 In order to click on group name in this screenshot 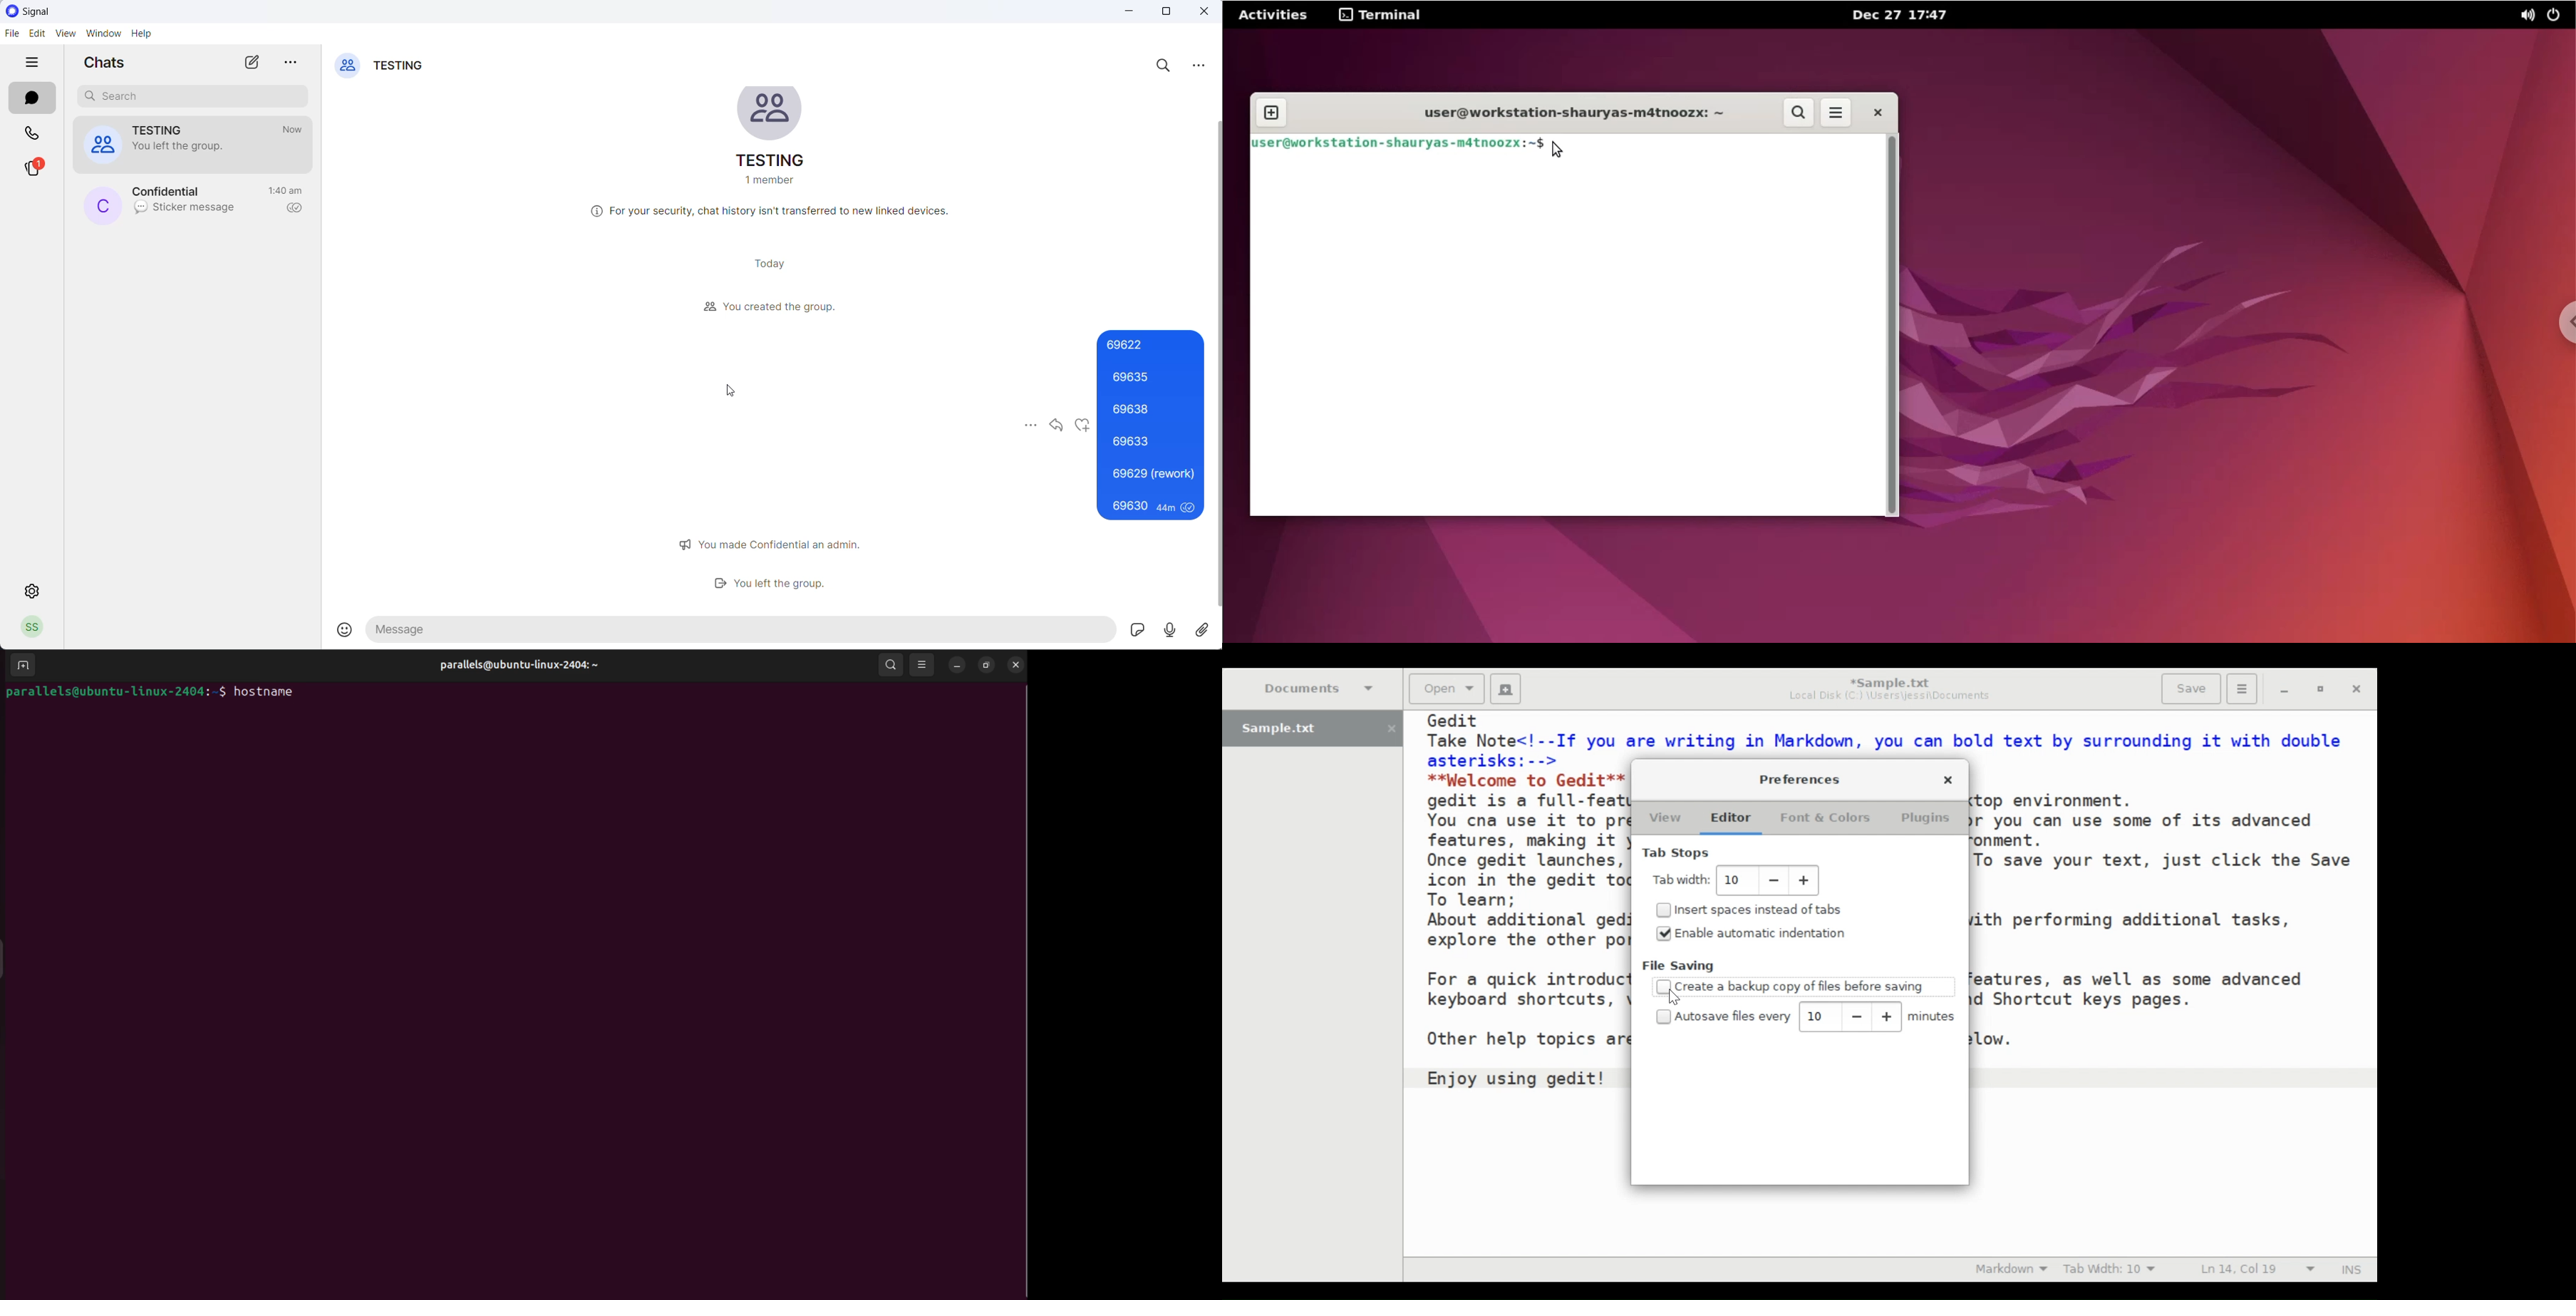, I will do `click(402, 68)`.